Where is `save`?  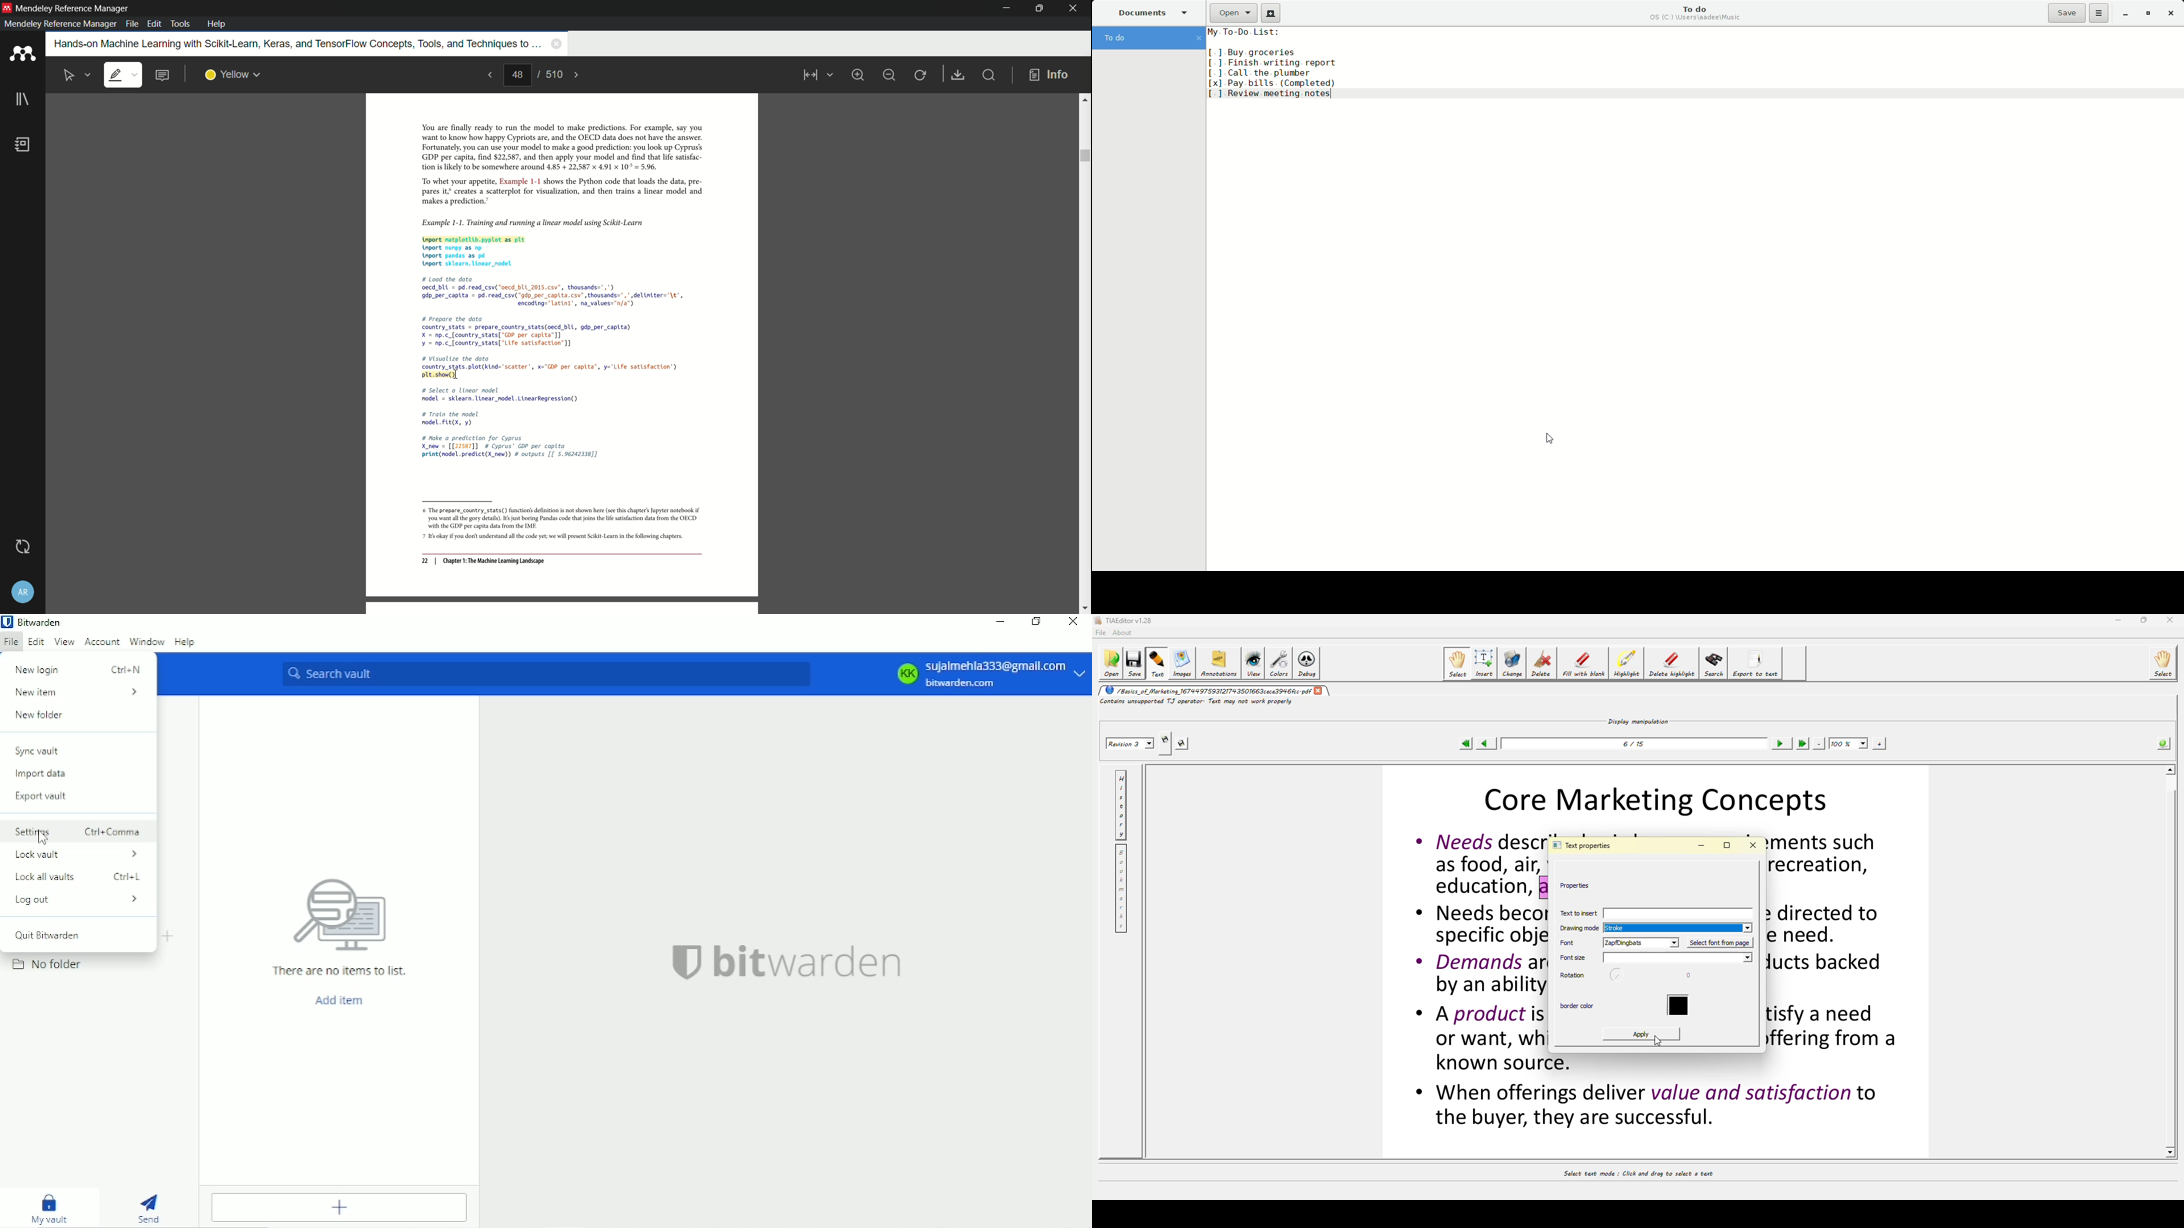
save is located at coordinates (959, 76).